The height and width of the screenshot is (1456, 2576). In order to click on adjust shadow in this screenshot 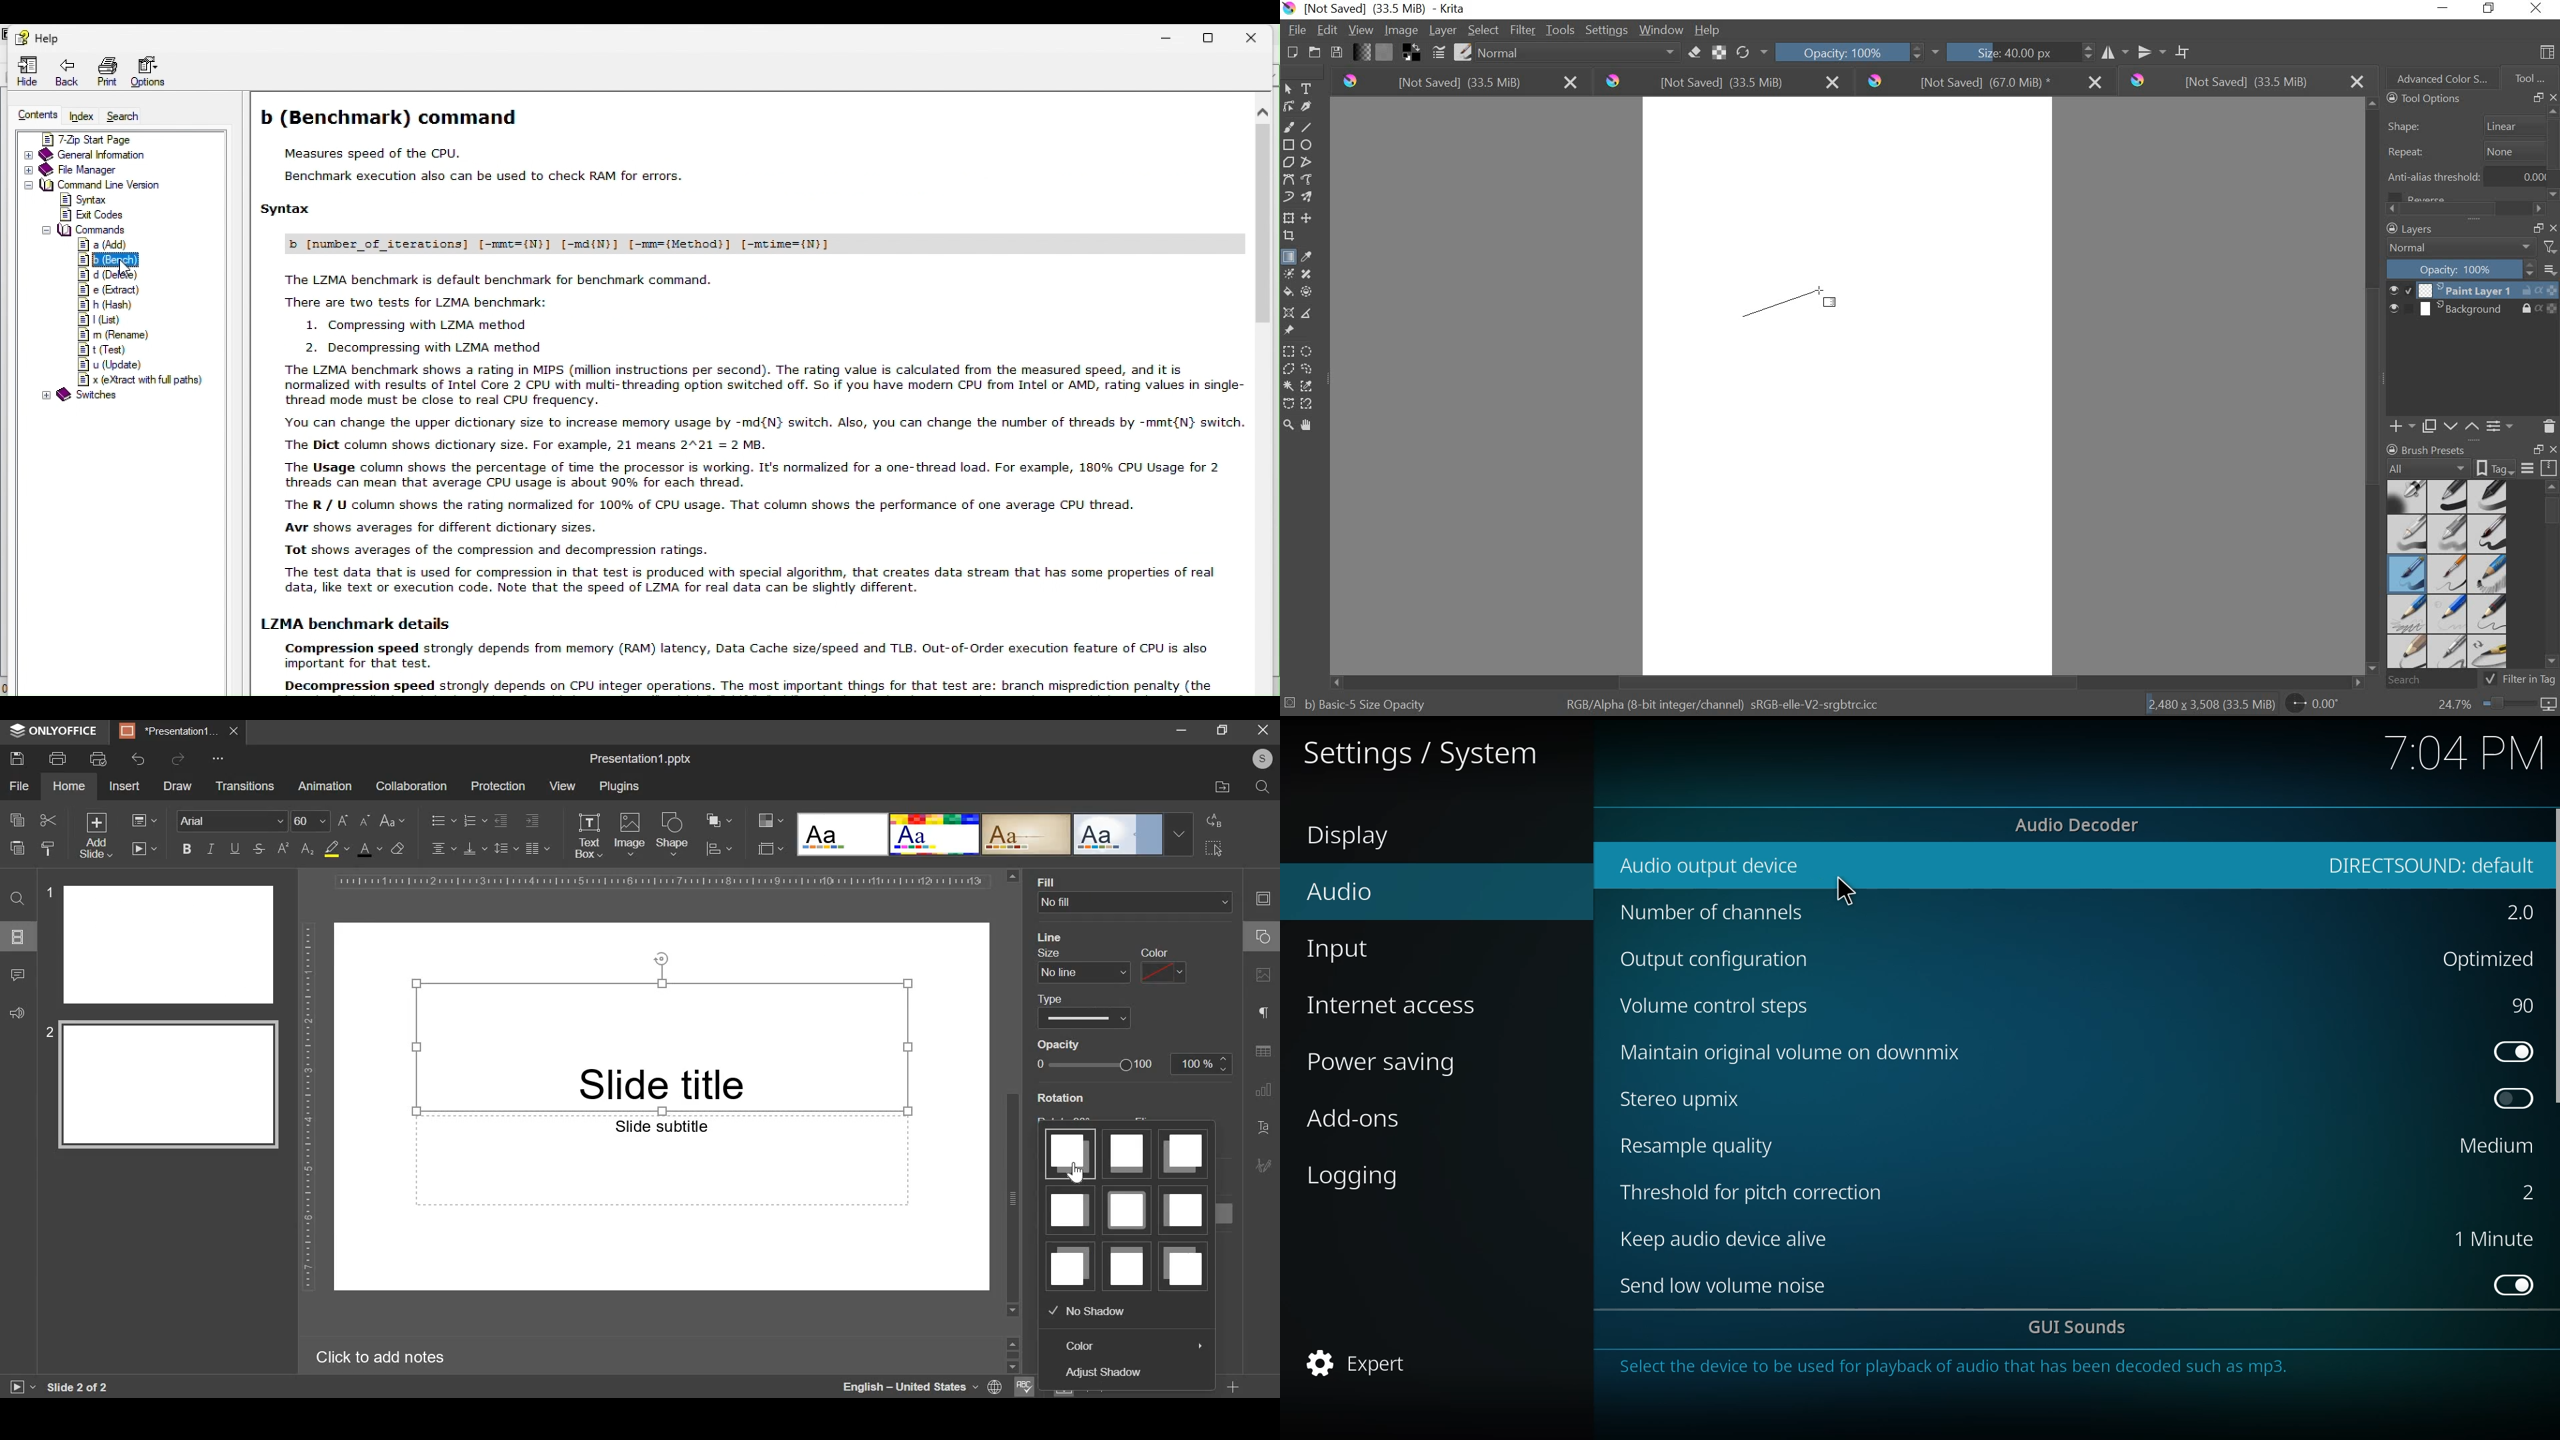, I will do `click(1107, 1373)`.